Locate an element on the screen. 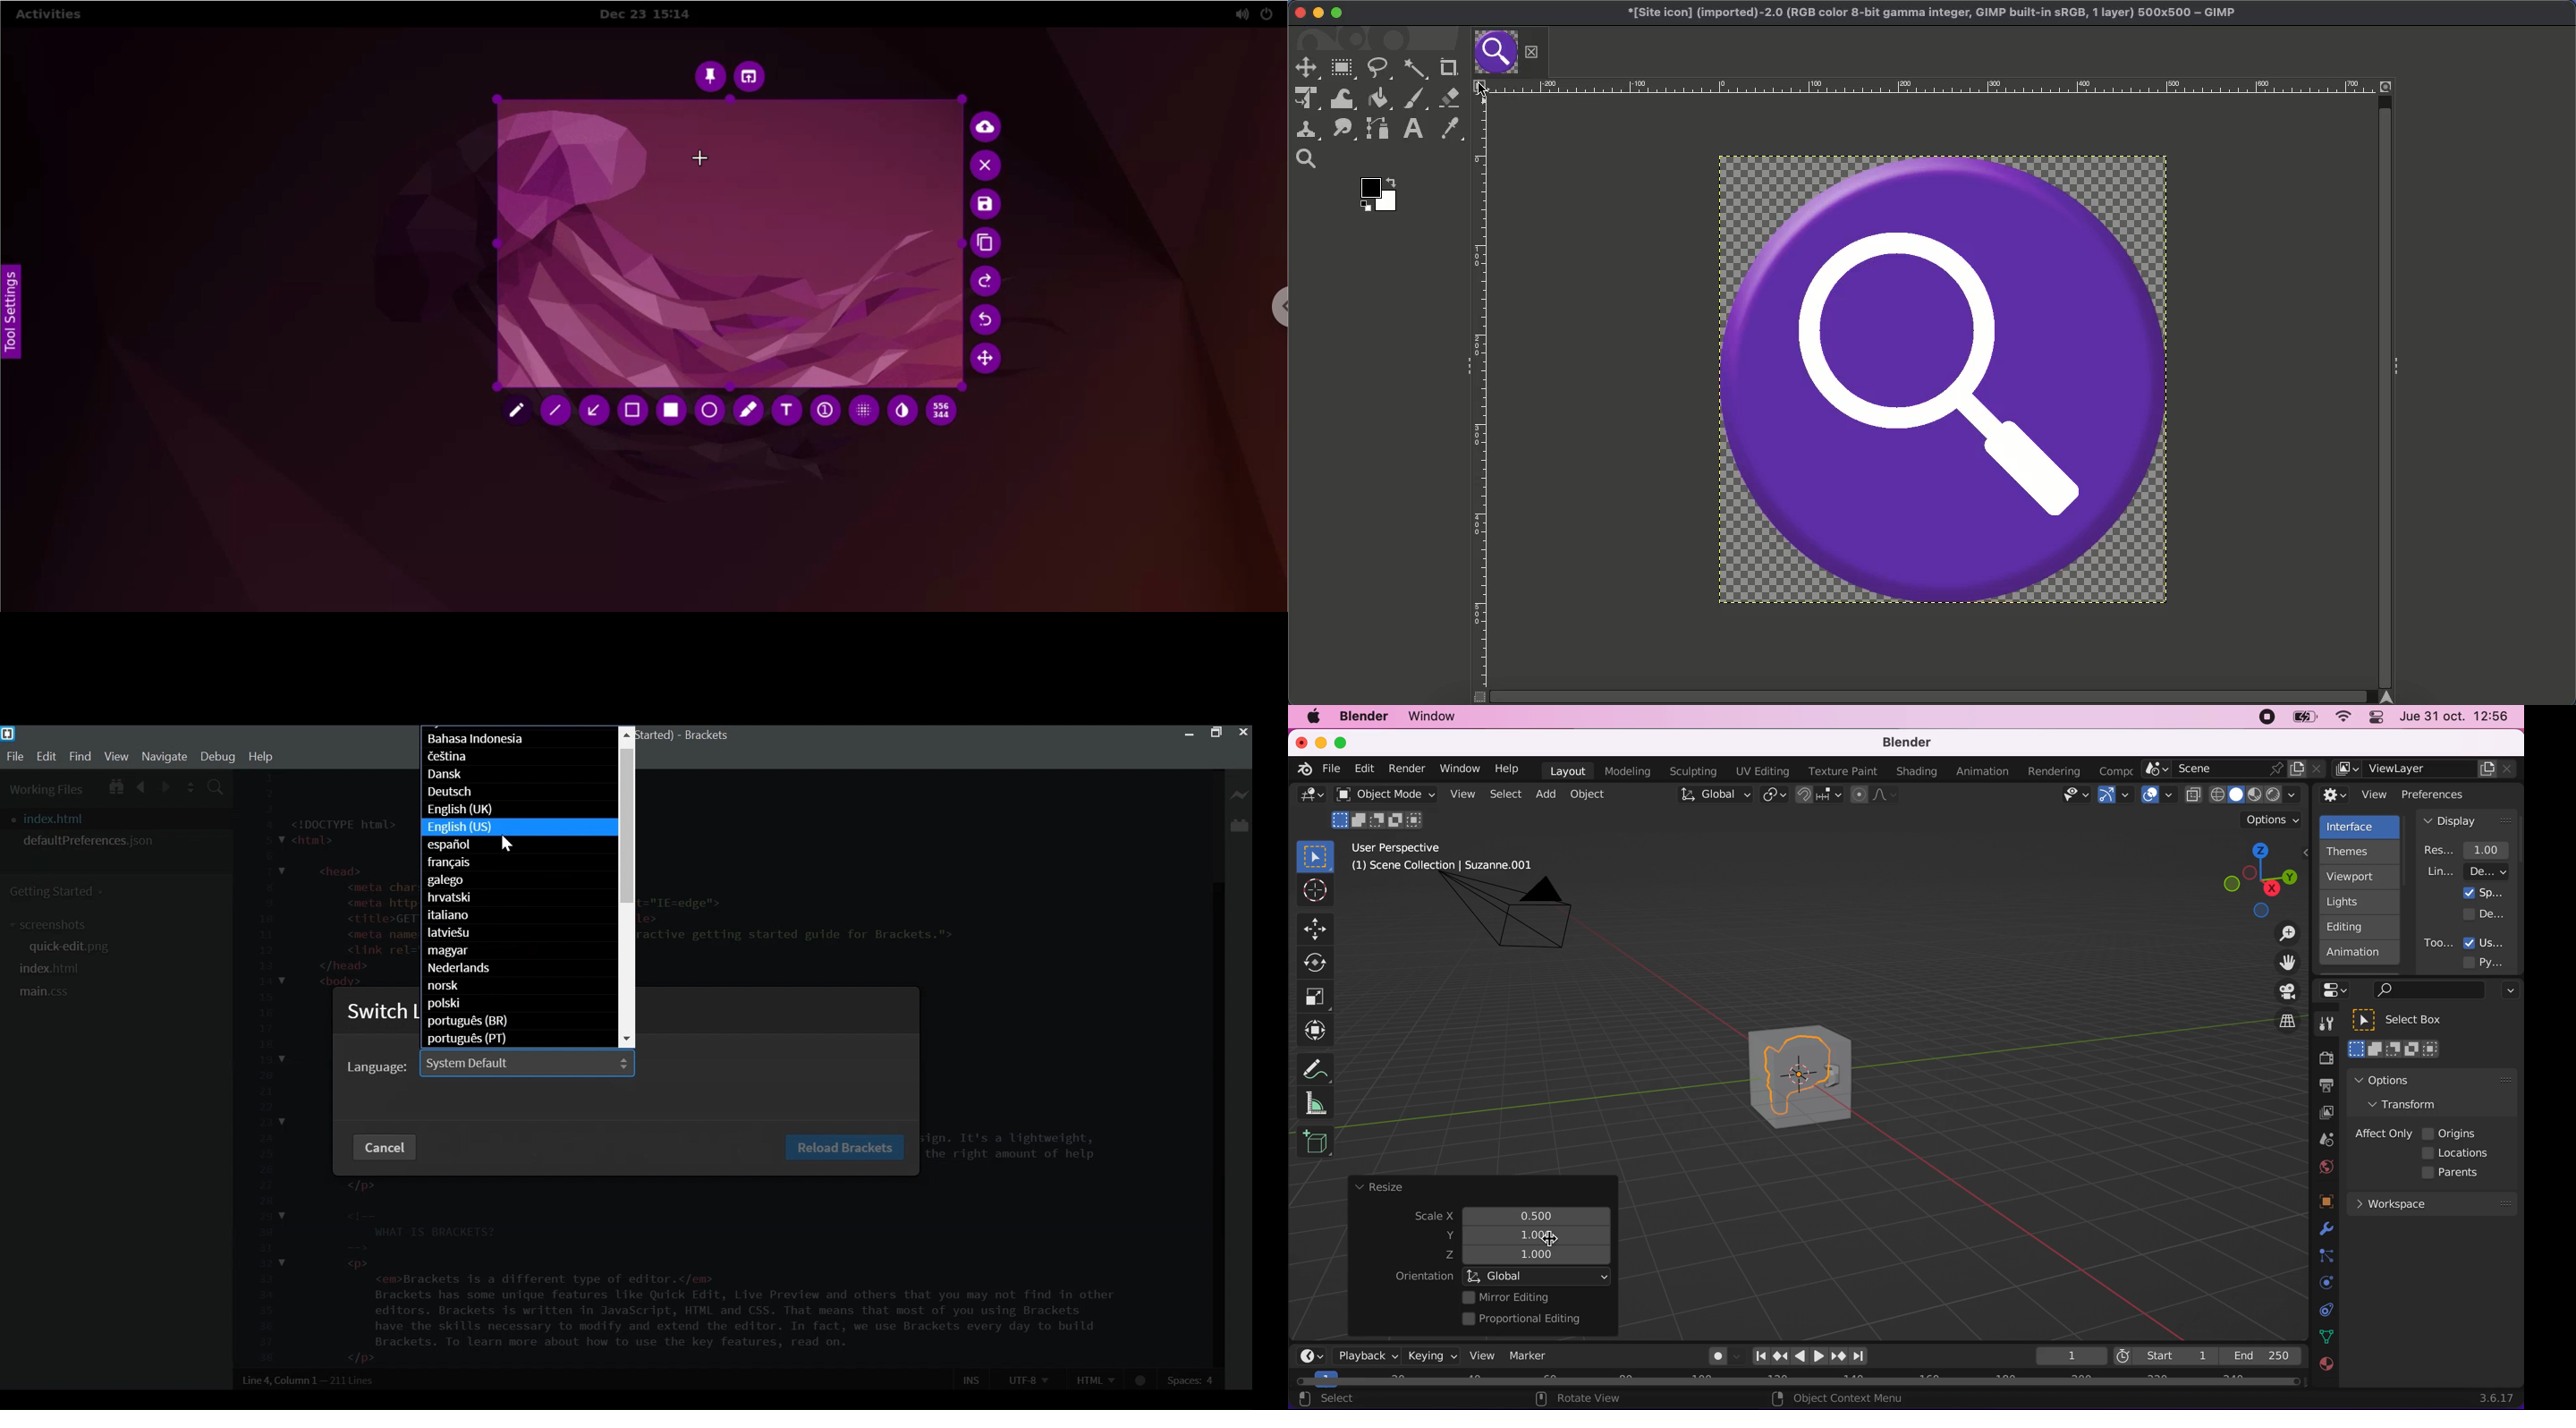 This screenshot has height=1428, width=2576. screenshots is located at coordinates (52, 925).